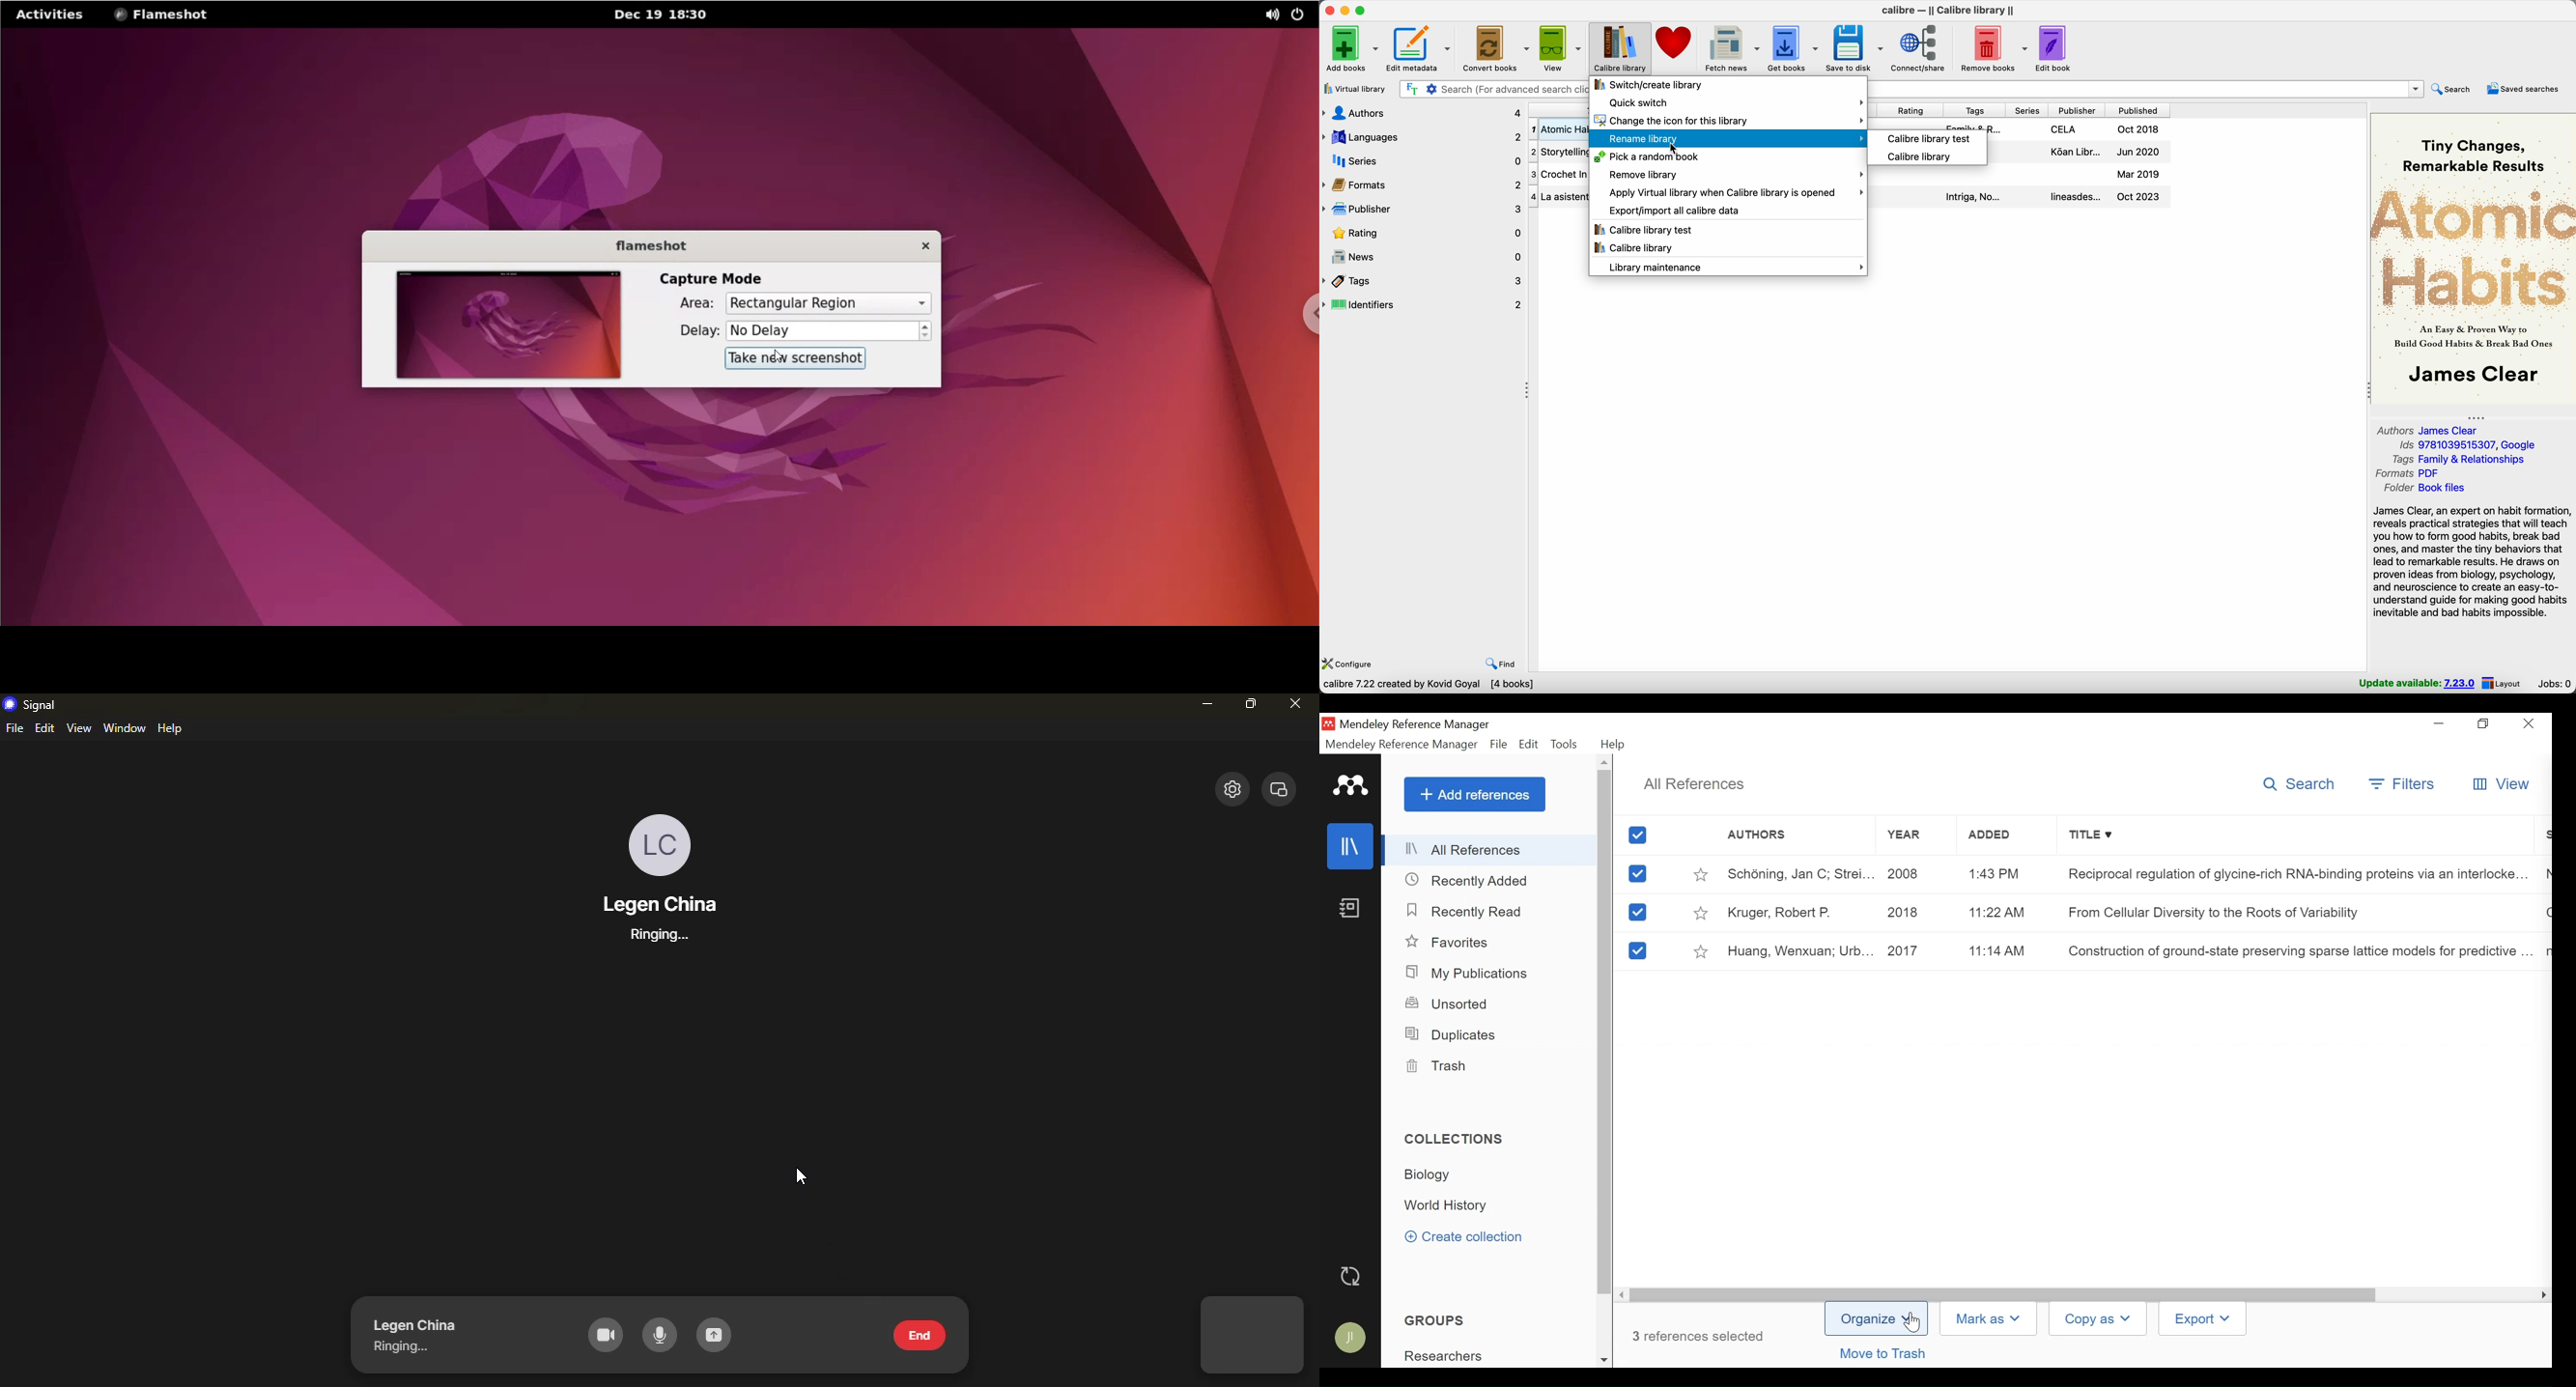 The height and width of the screenshot is (1400, 2576). I want to click on jobs: 0, so click(2552, 683).